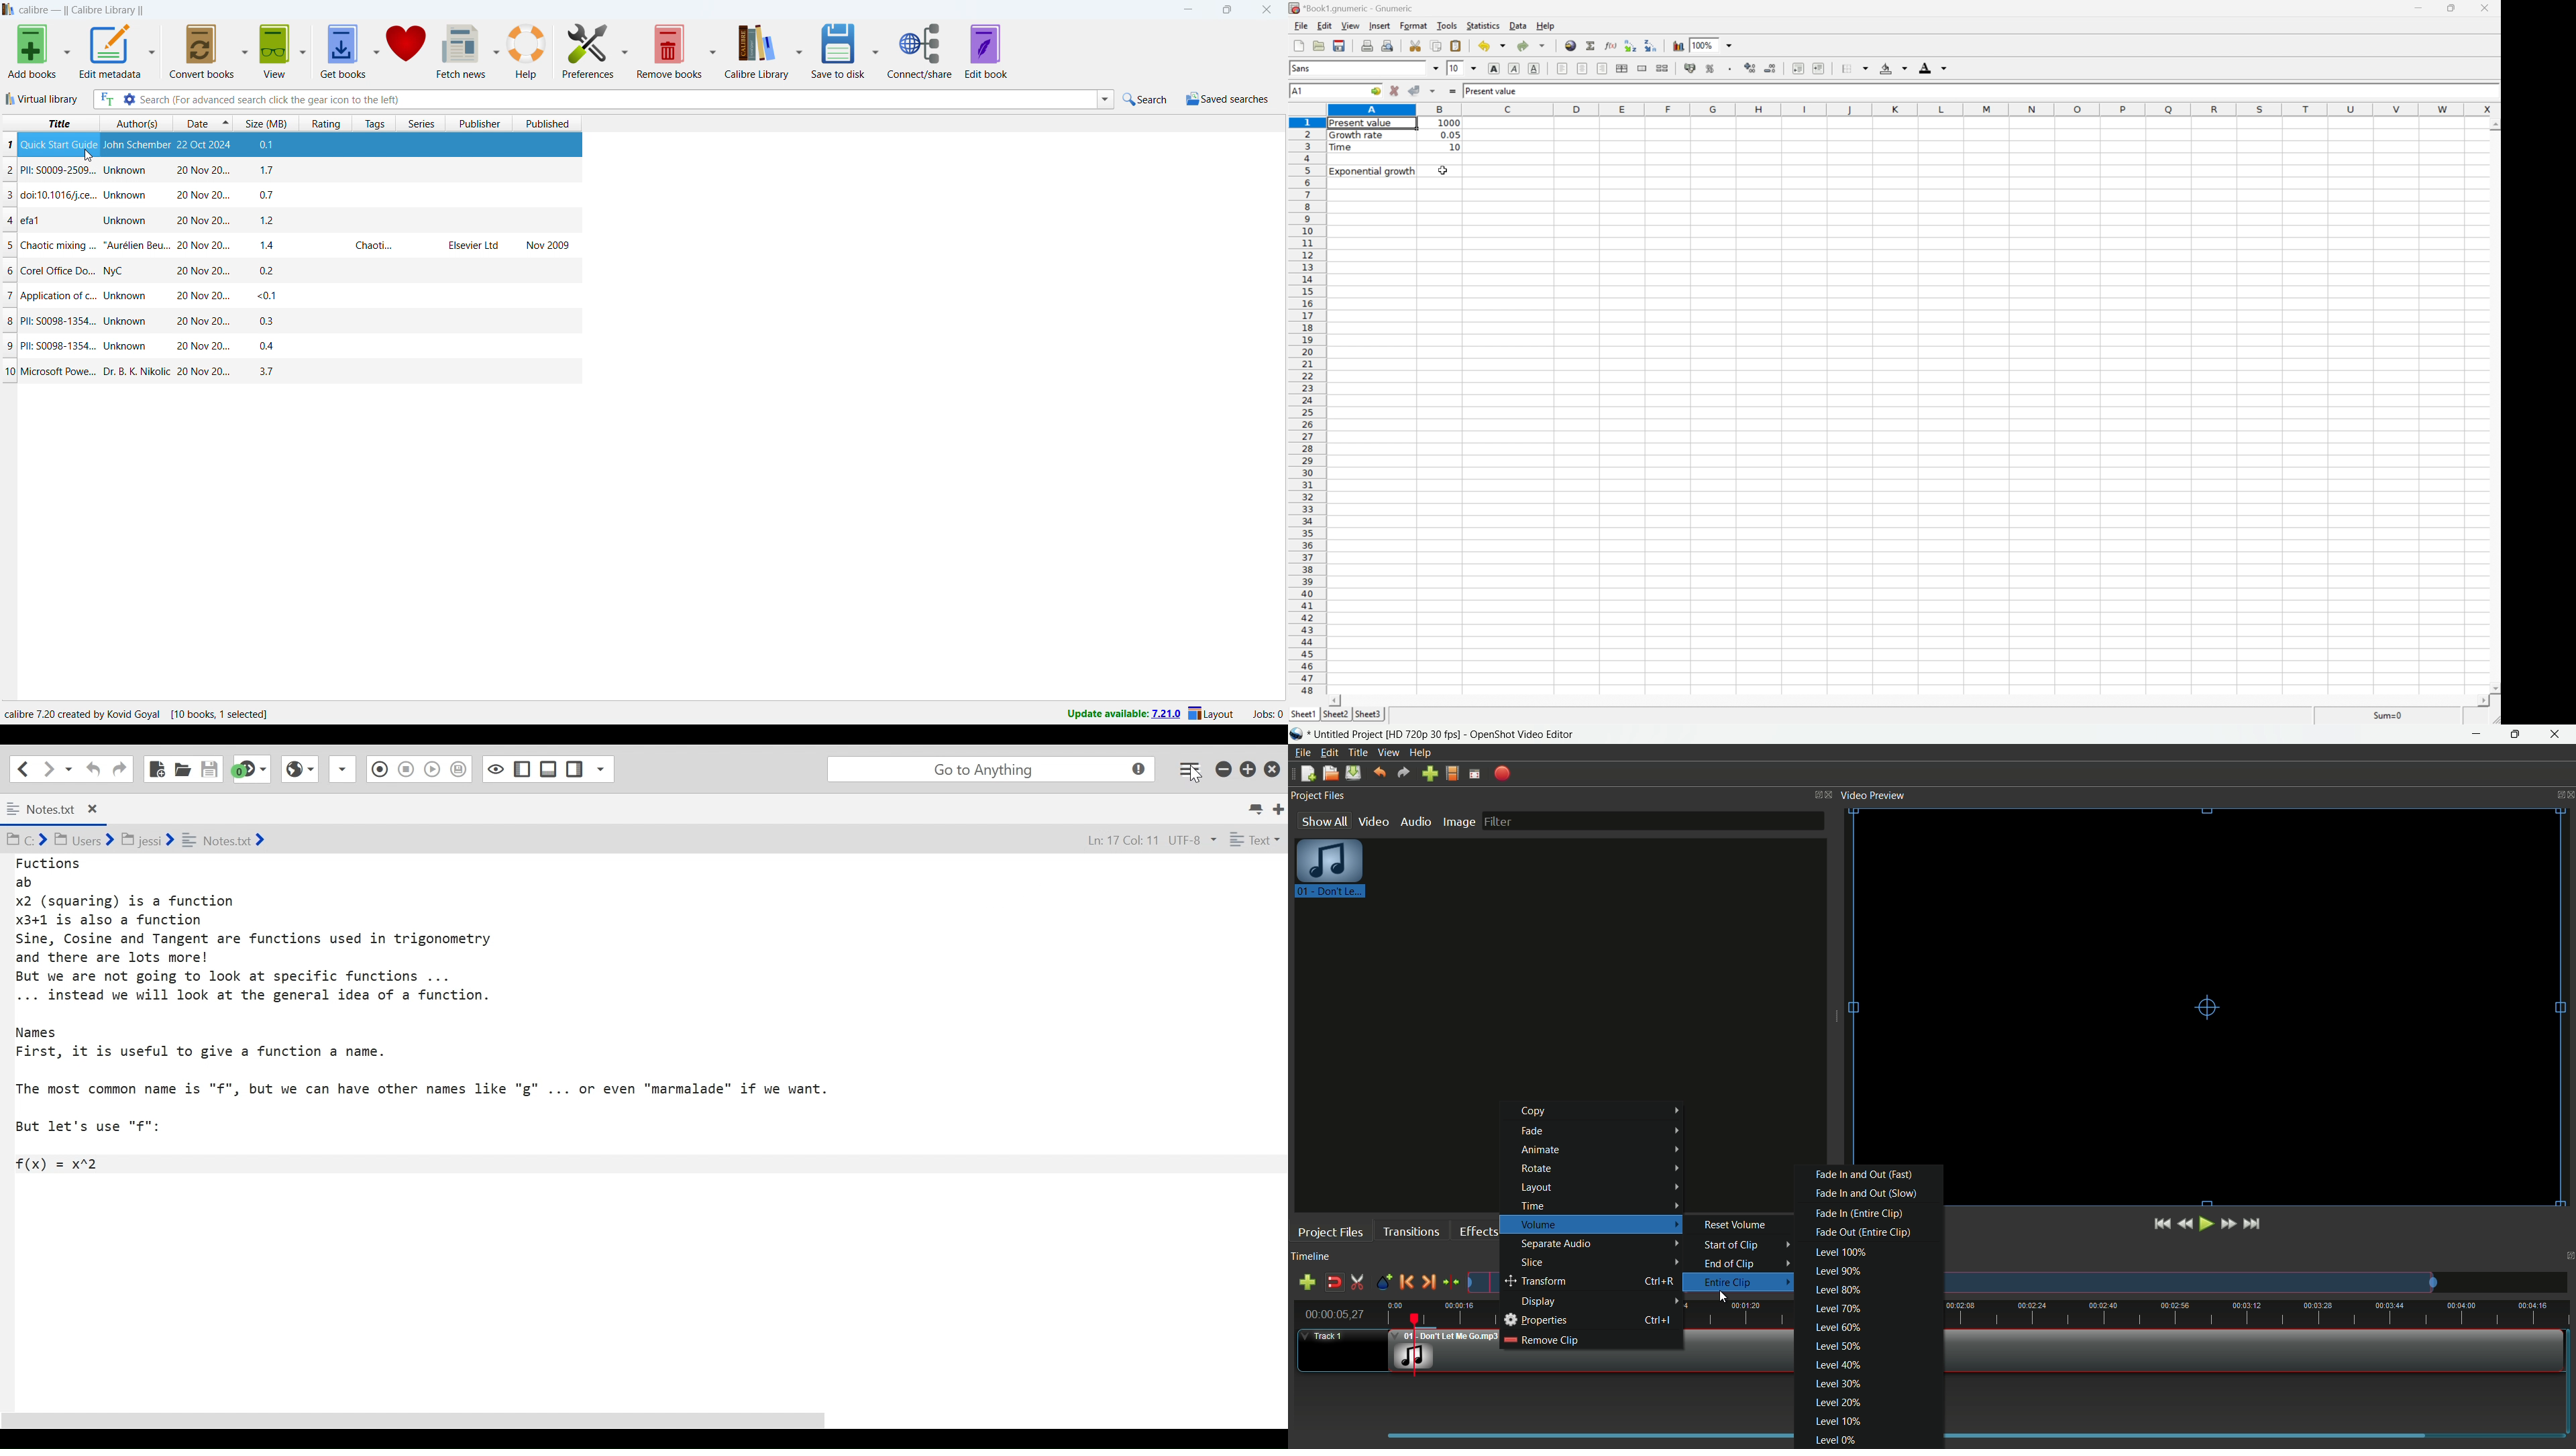  What do you see at coordinates (1873, 796) in the screenshot?
I see `video preview` at bounding box center [1873, 796].